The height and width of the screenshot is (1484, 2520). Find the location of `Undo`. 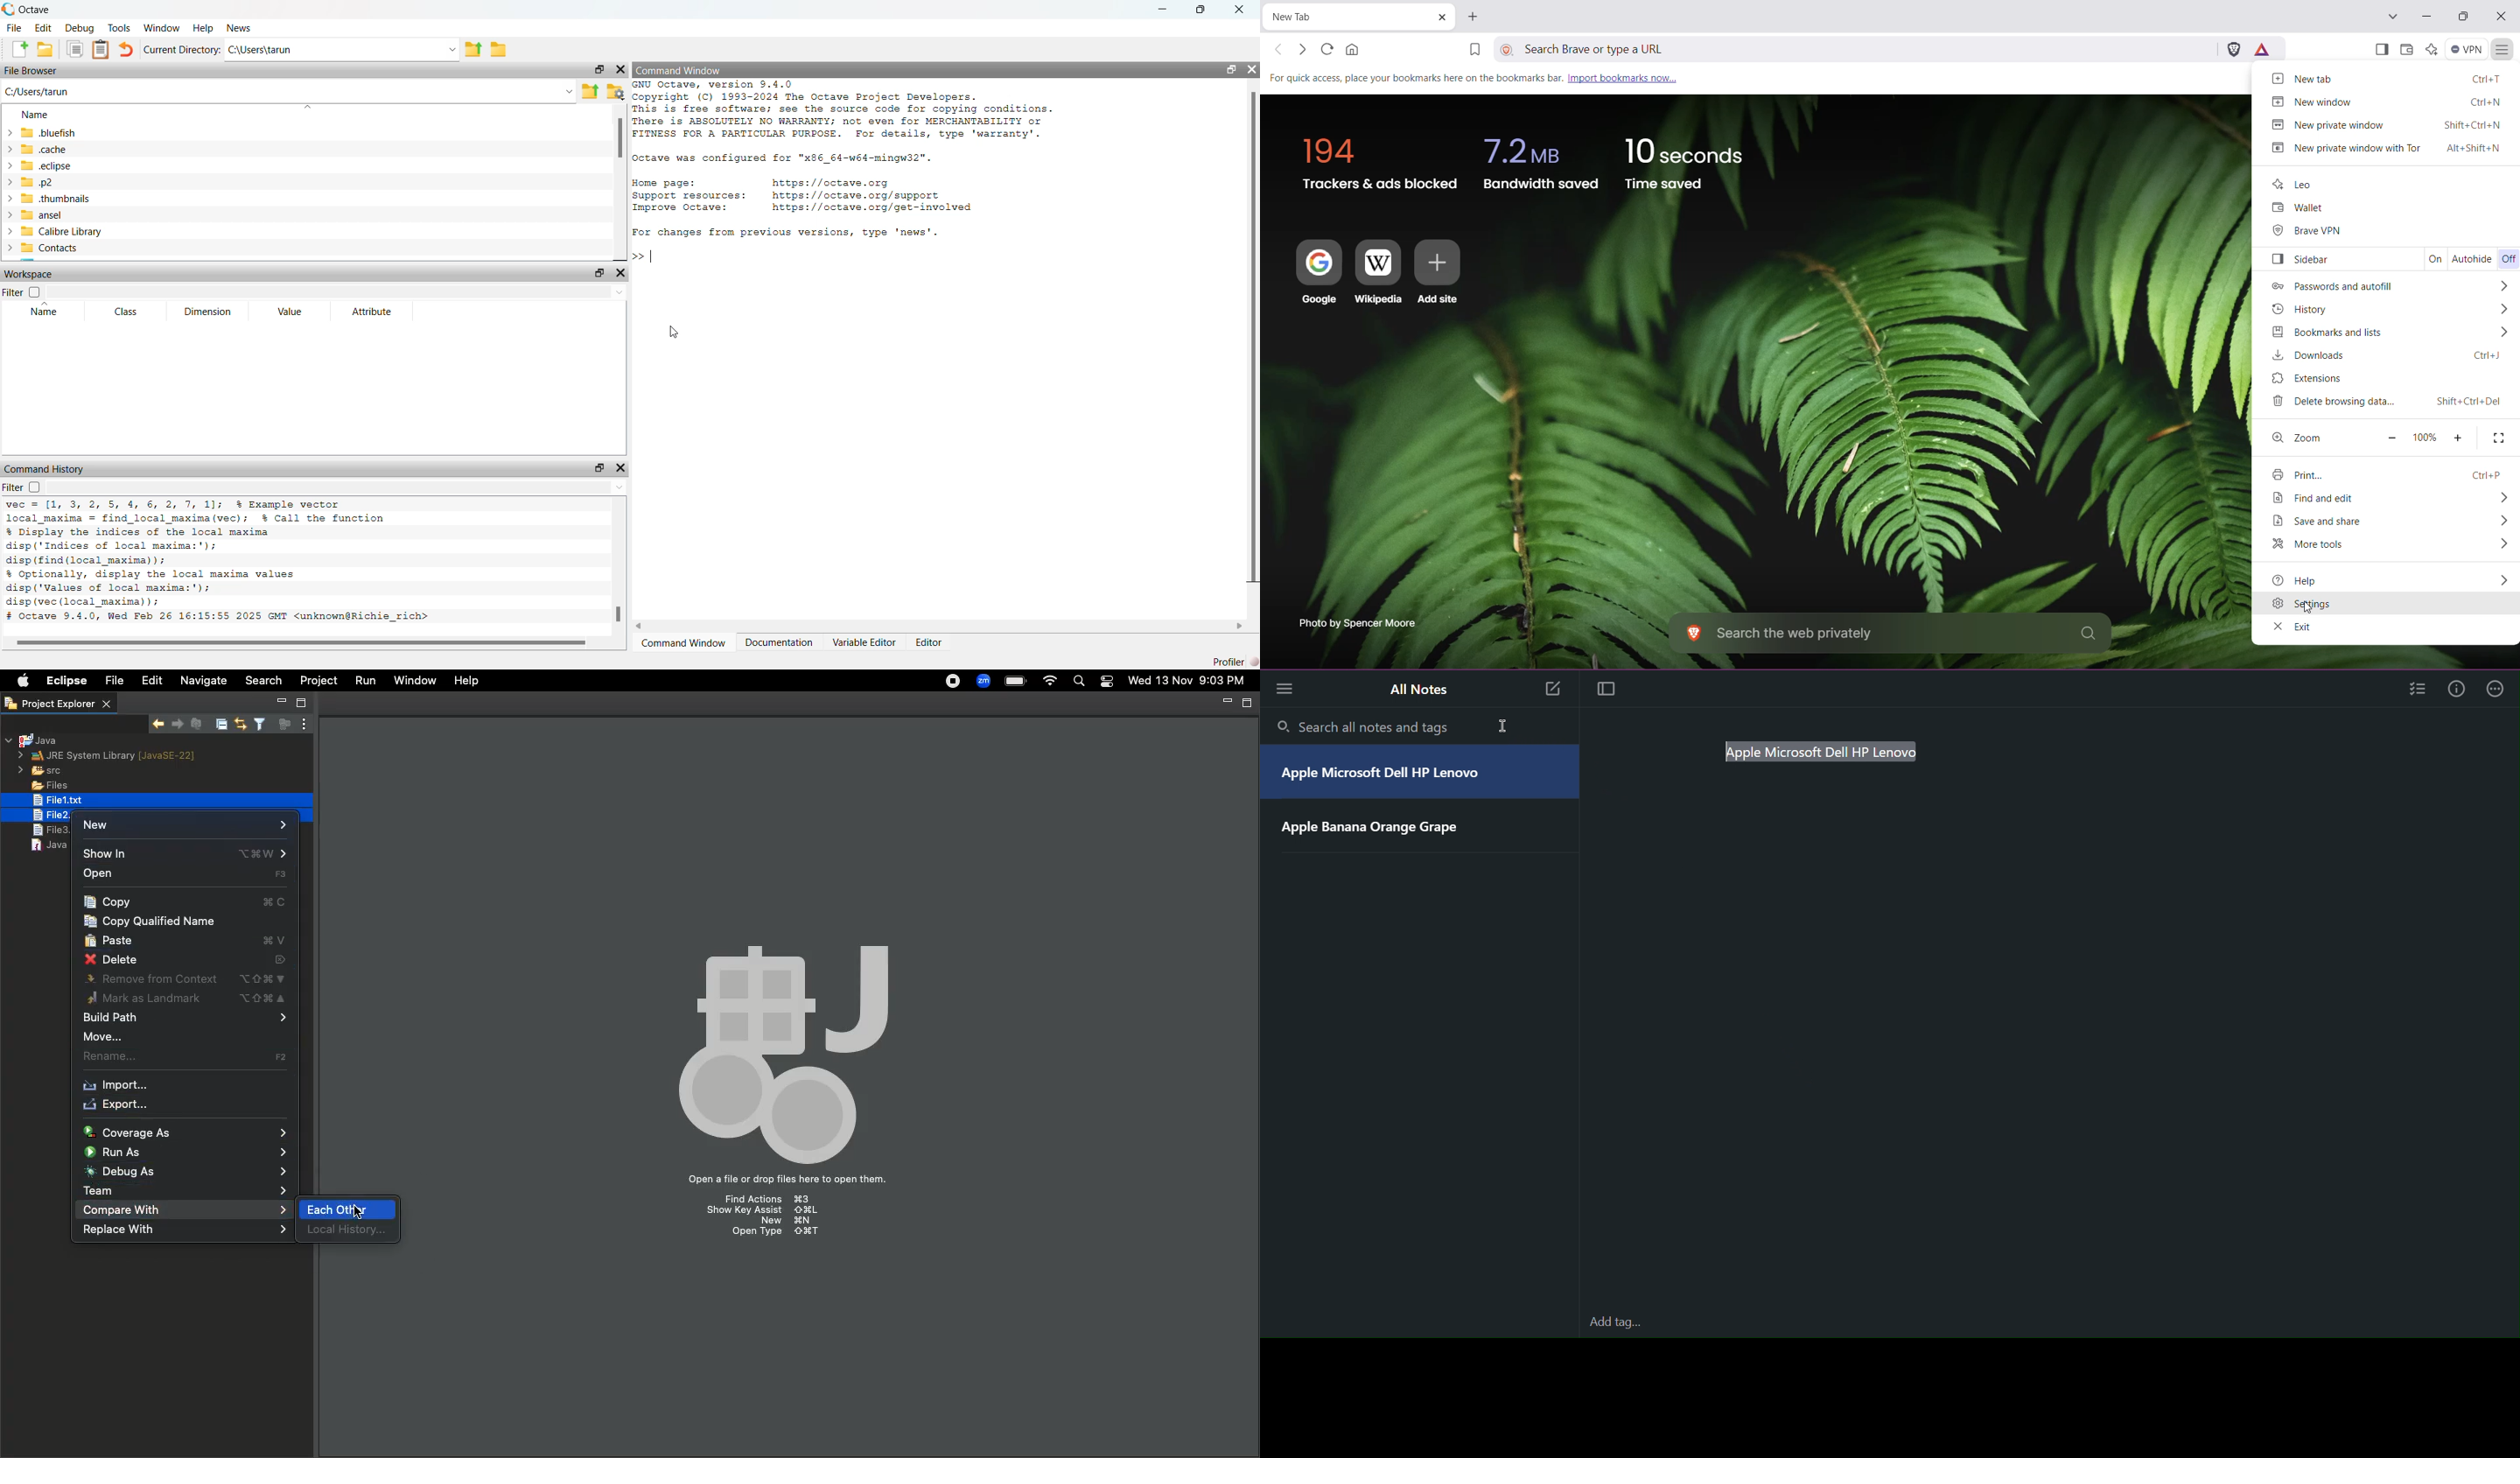

Undo is located at coordinates (127, 49).